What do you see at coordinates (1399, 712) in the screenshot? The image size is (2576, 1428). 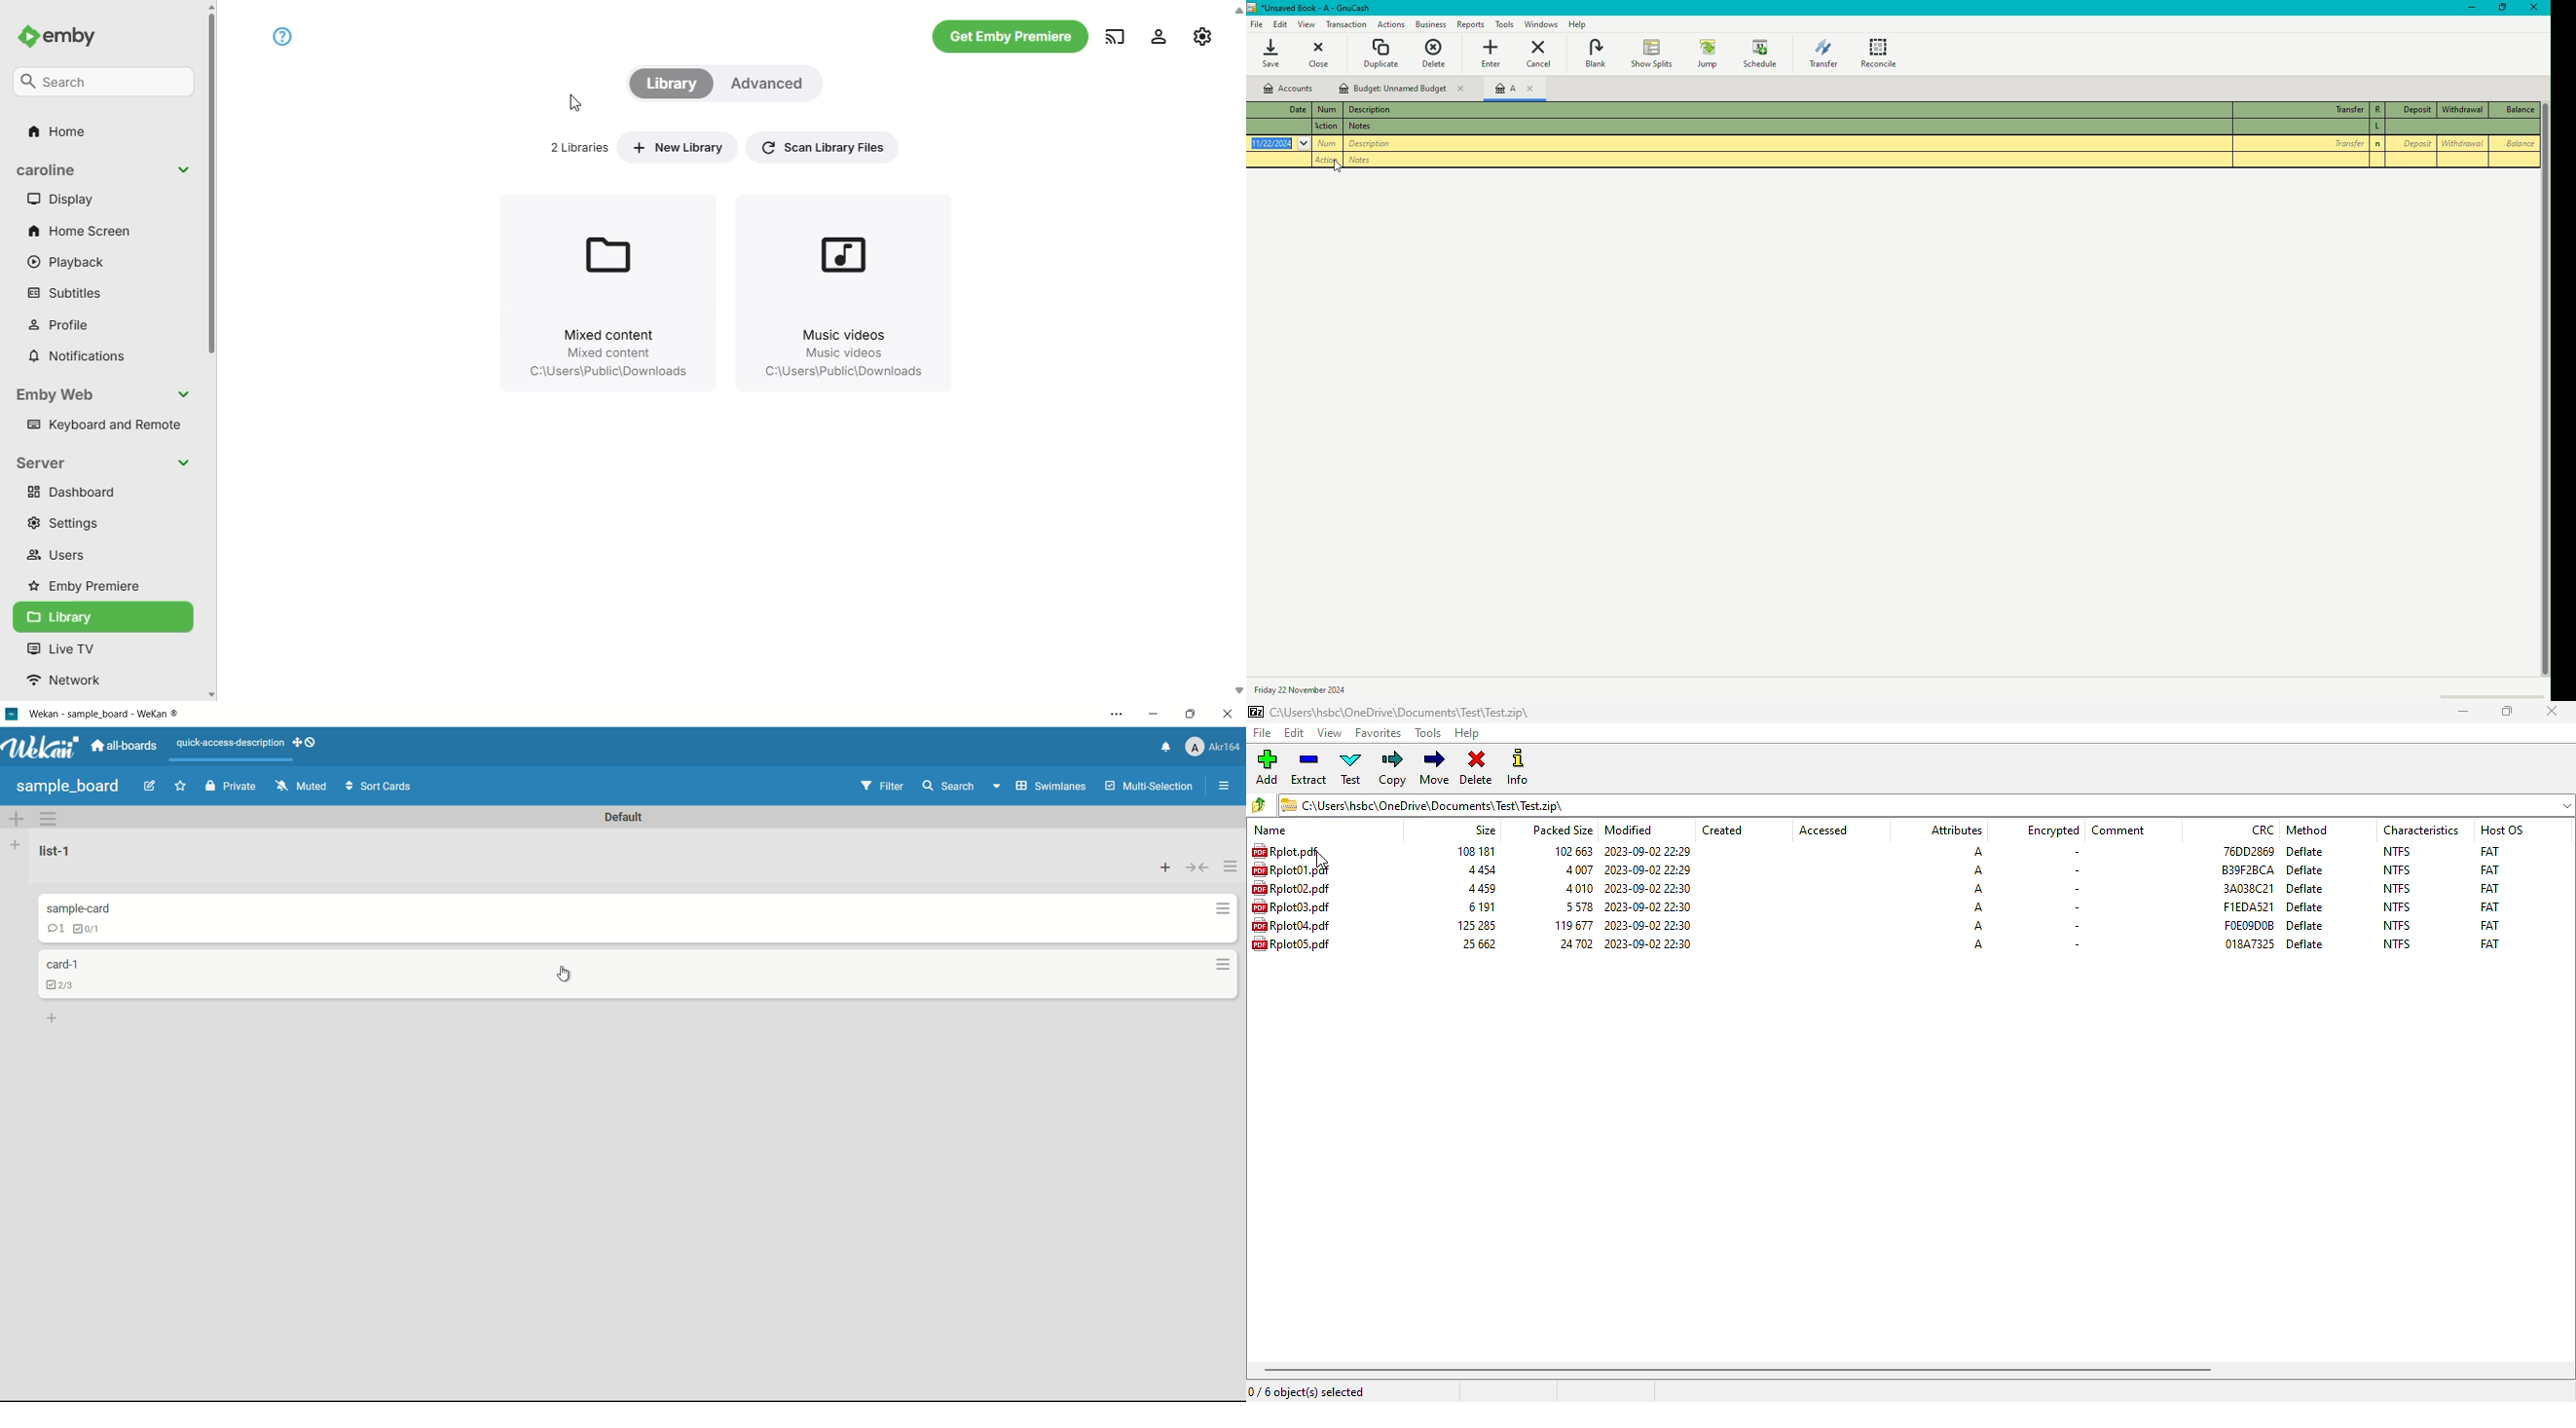 I see `.zip archive` at bounding box center [1399, 712].